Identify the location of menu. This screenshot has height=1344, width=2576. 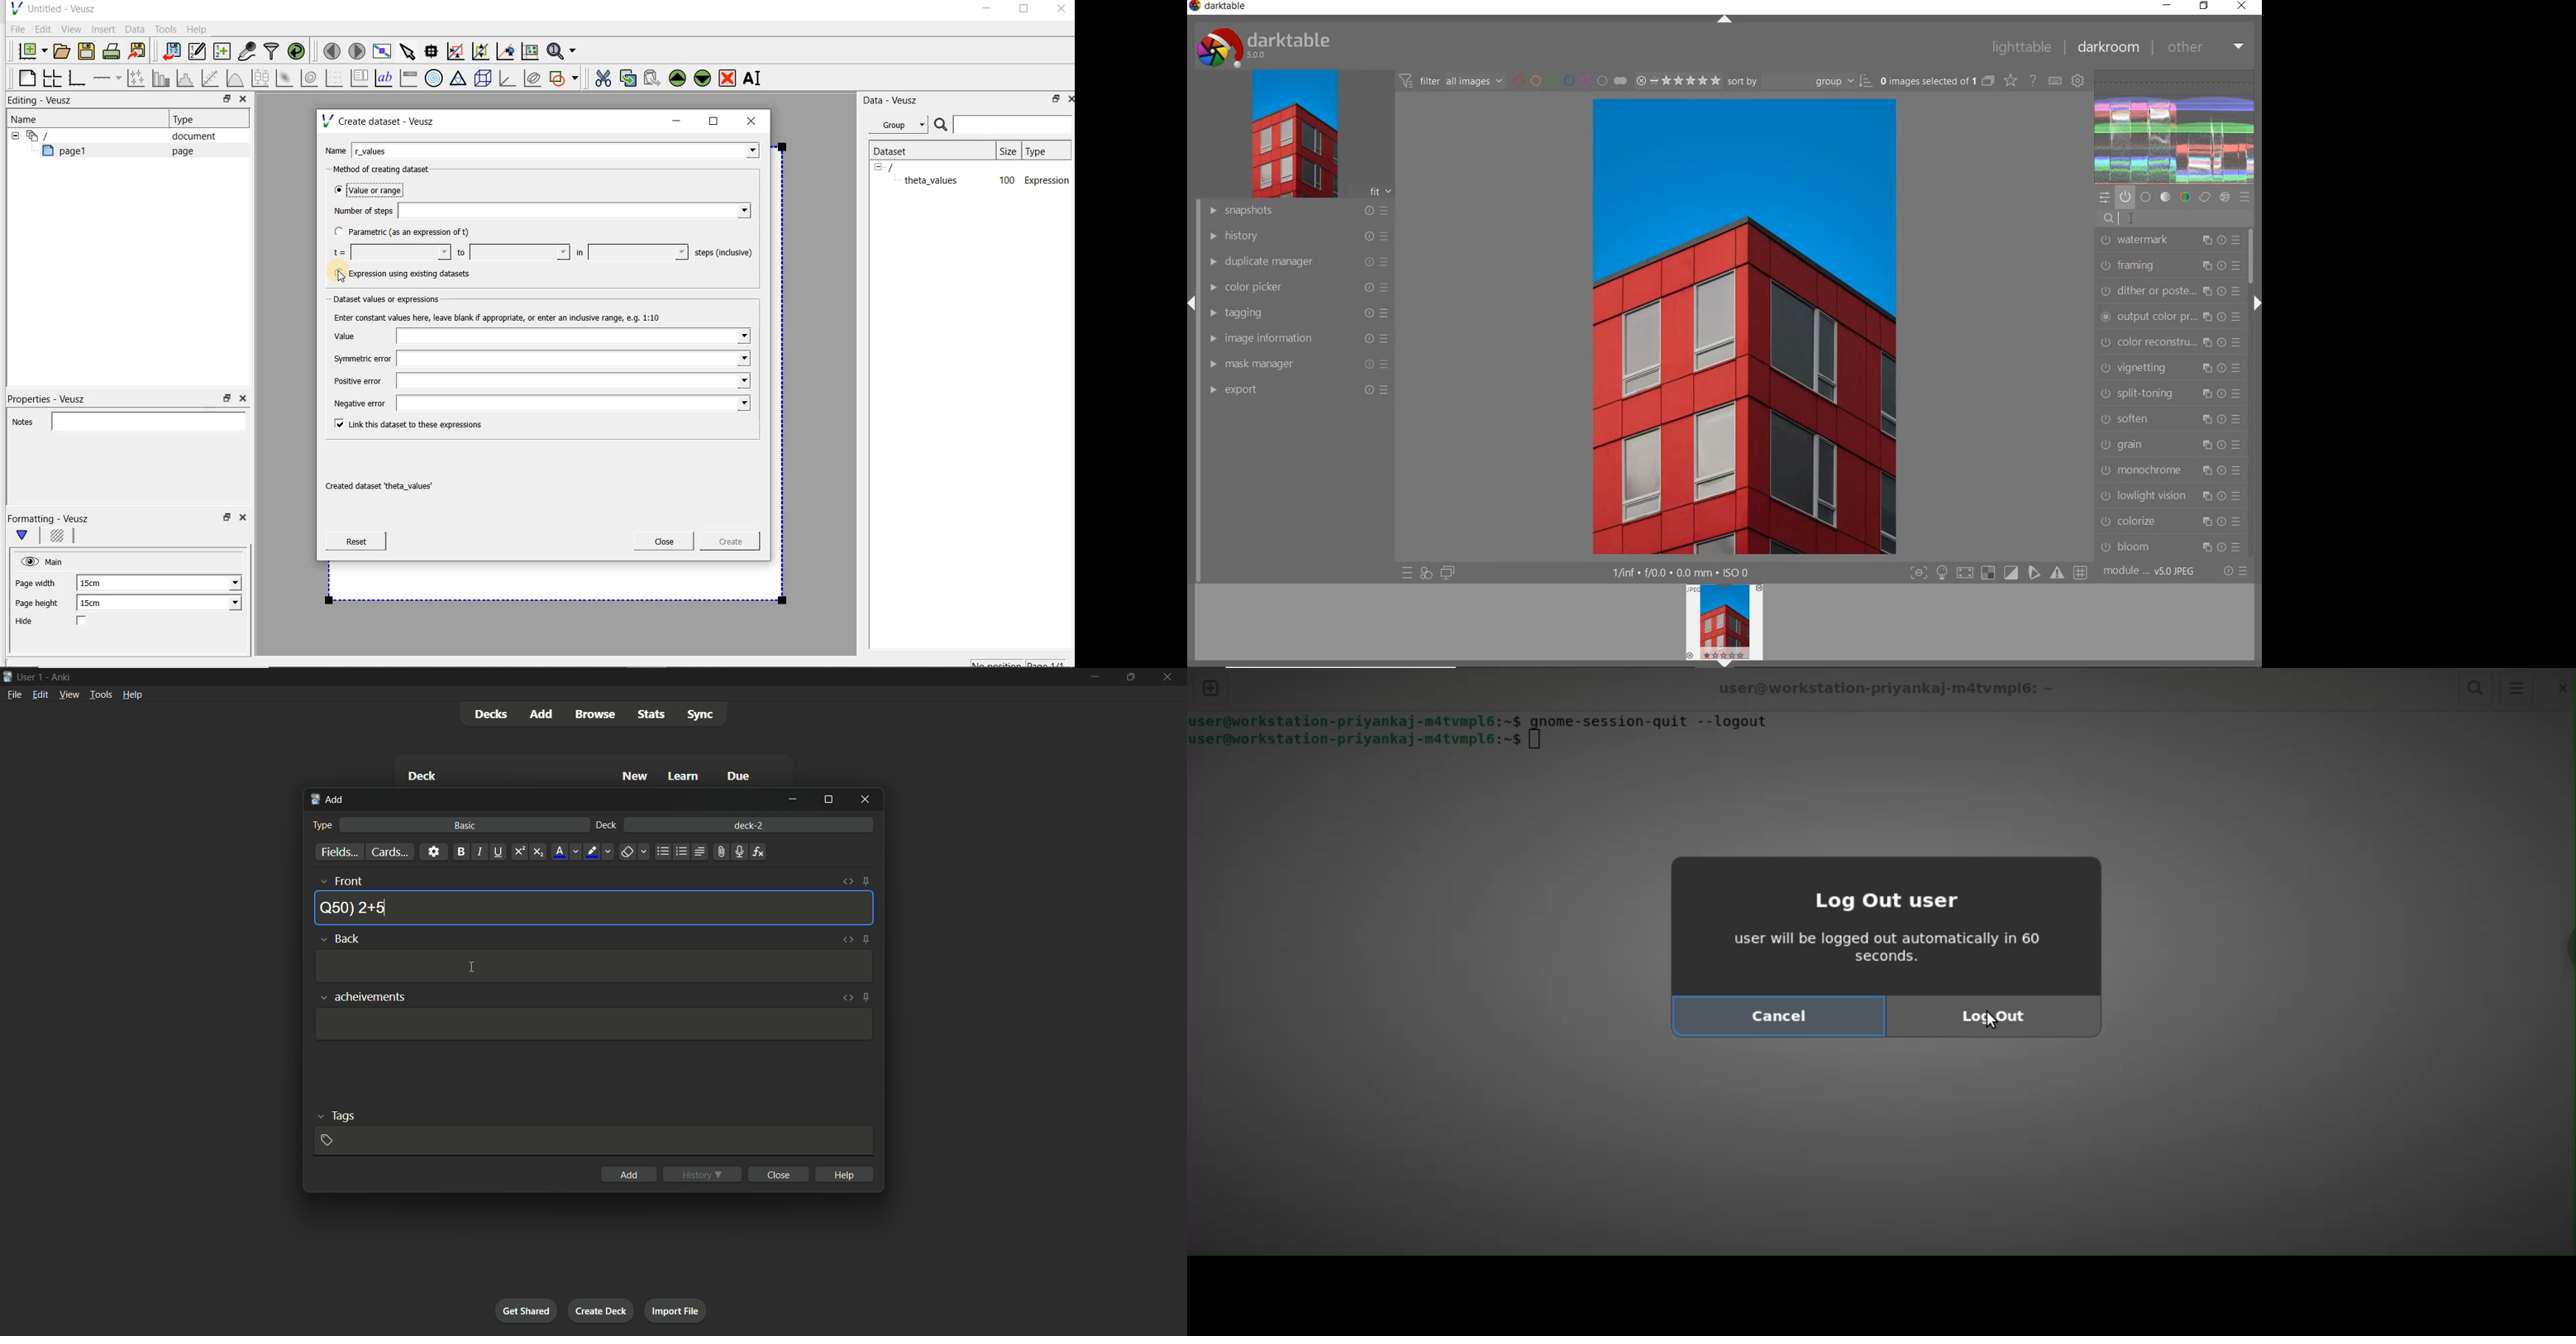
(2516, 688).